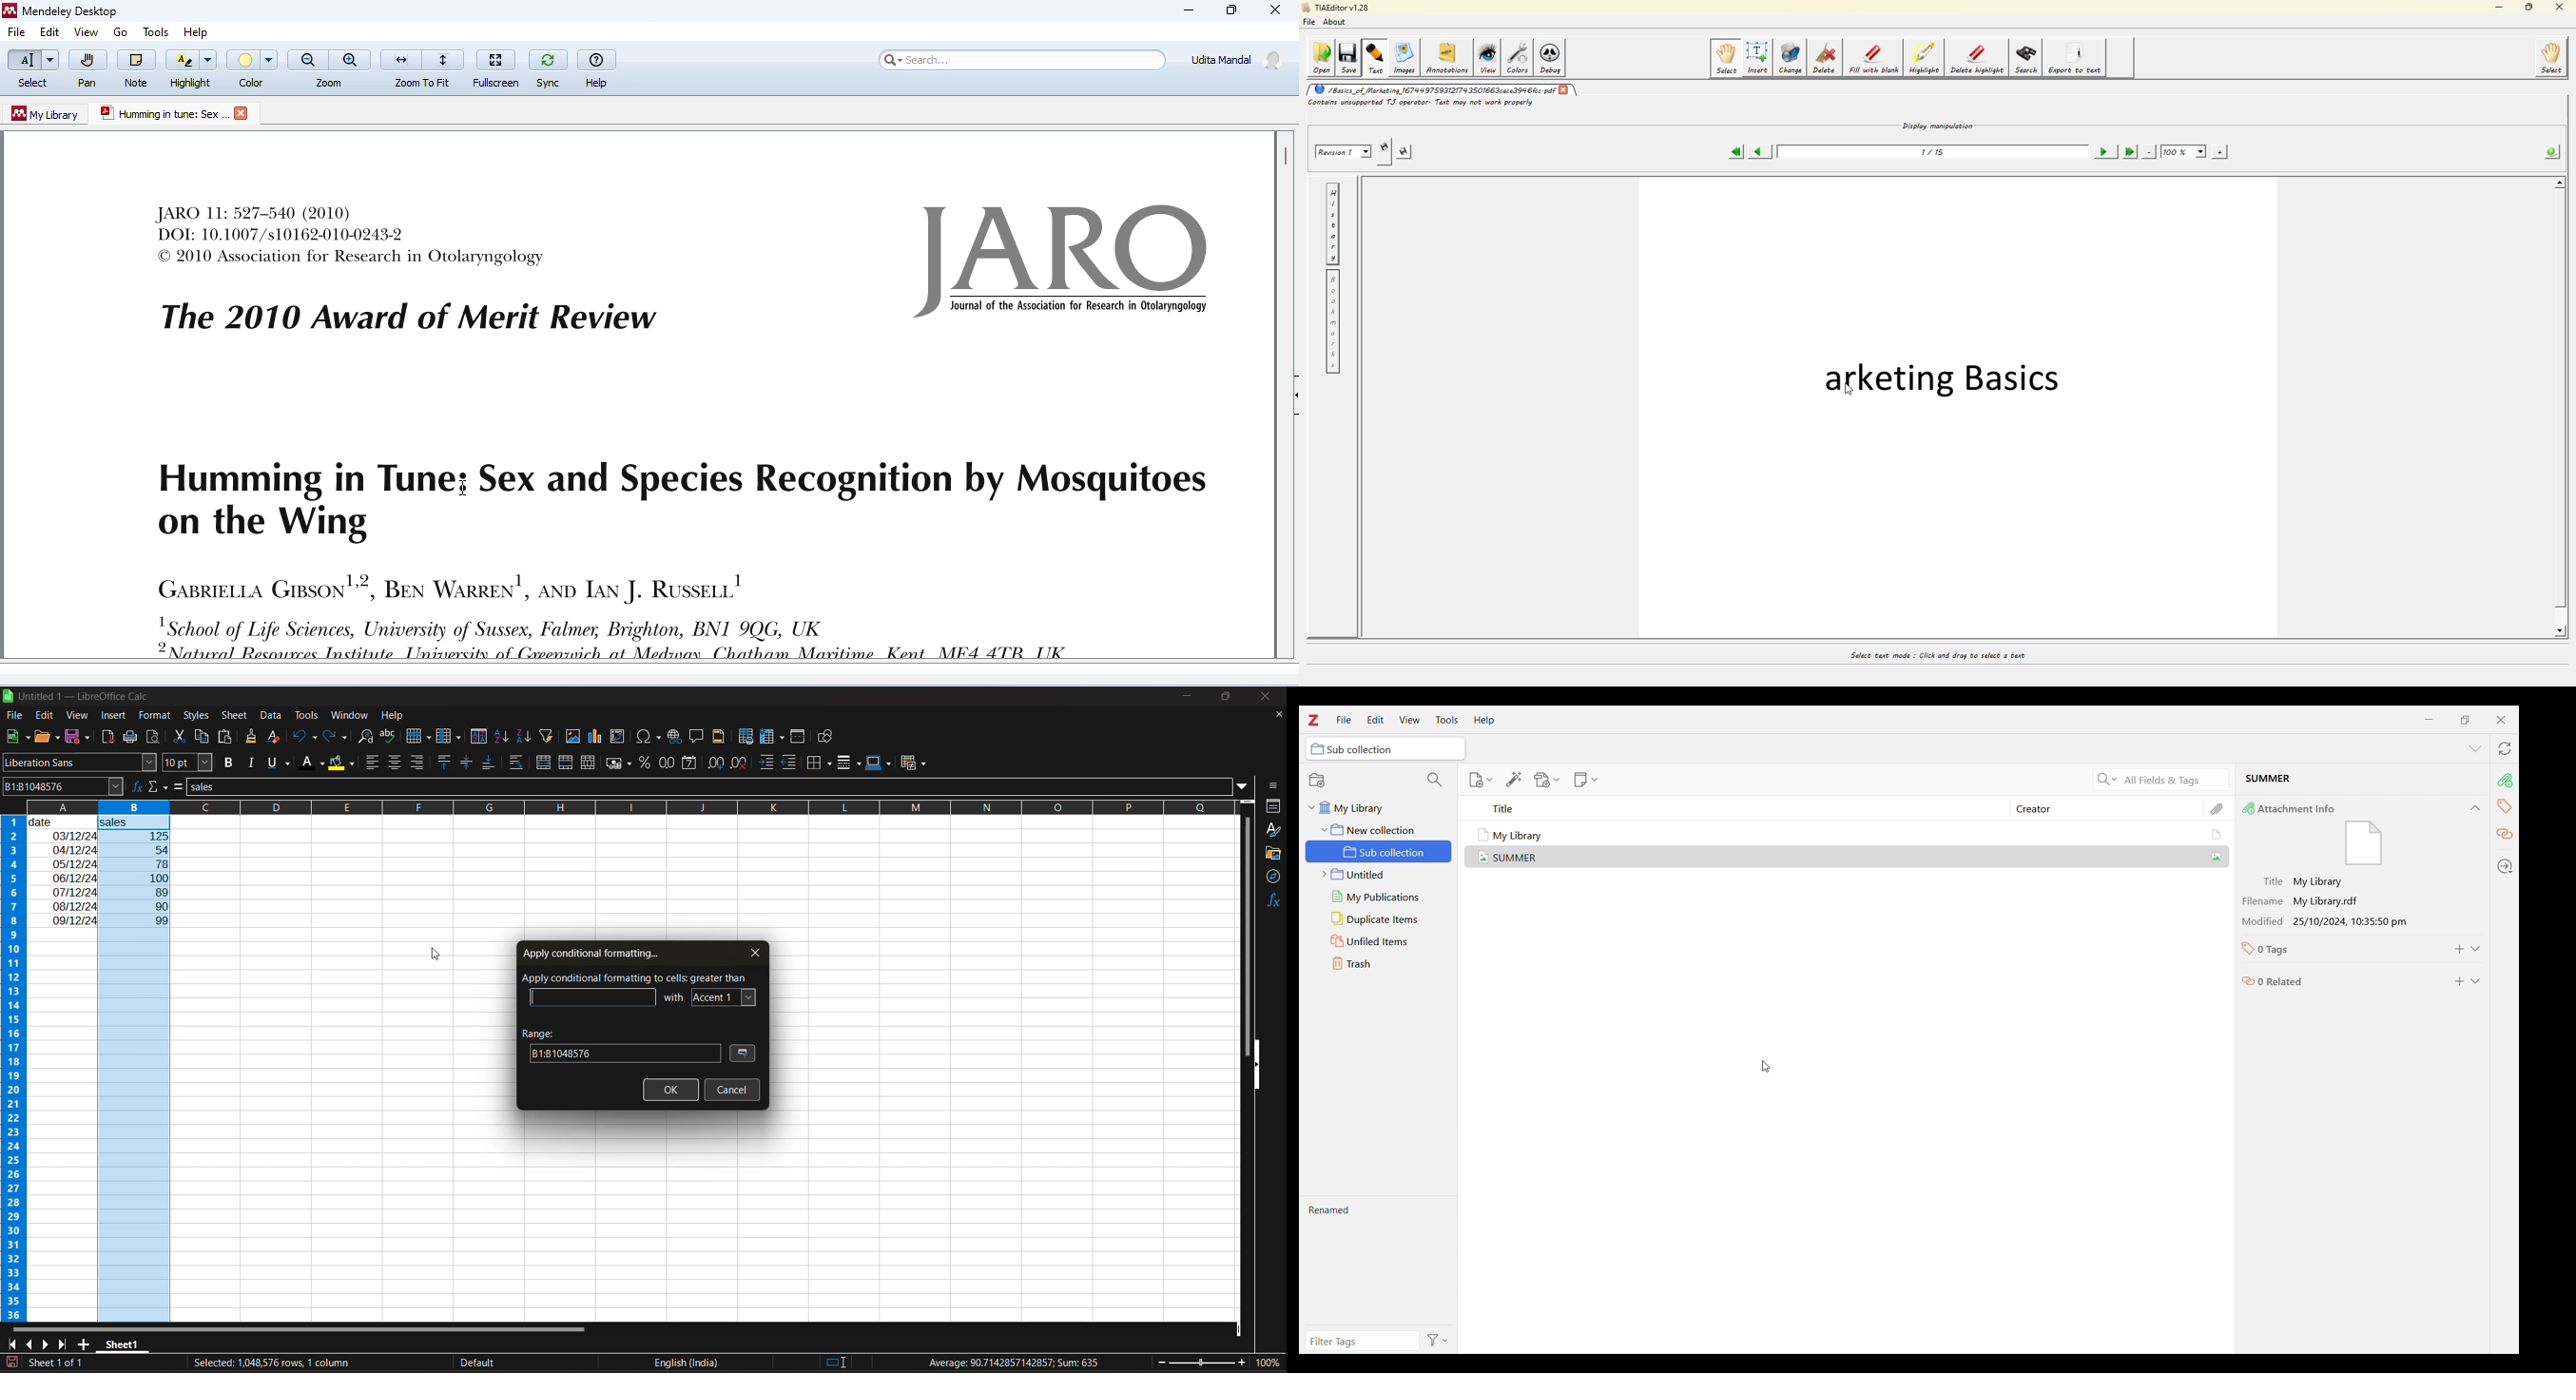 The width and height of the screenshot is (2576, 1400). I want to click on insert image, so click(575, 737).